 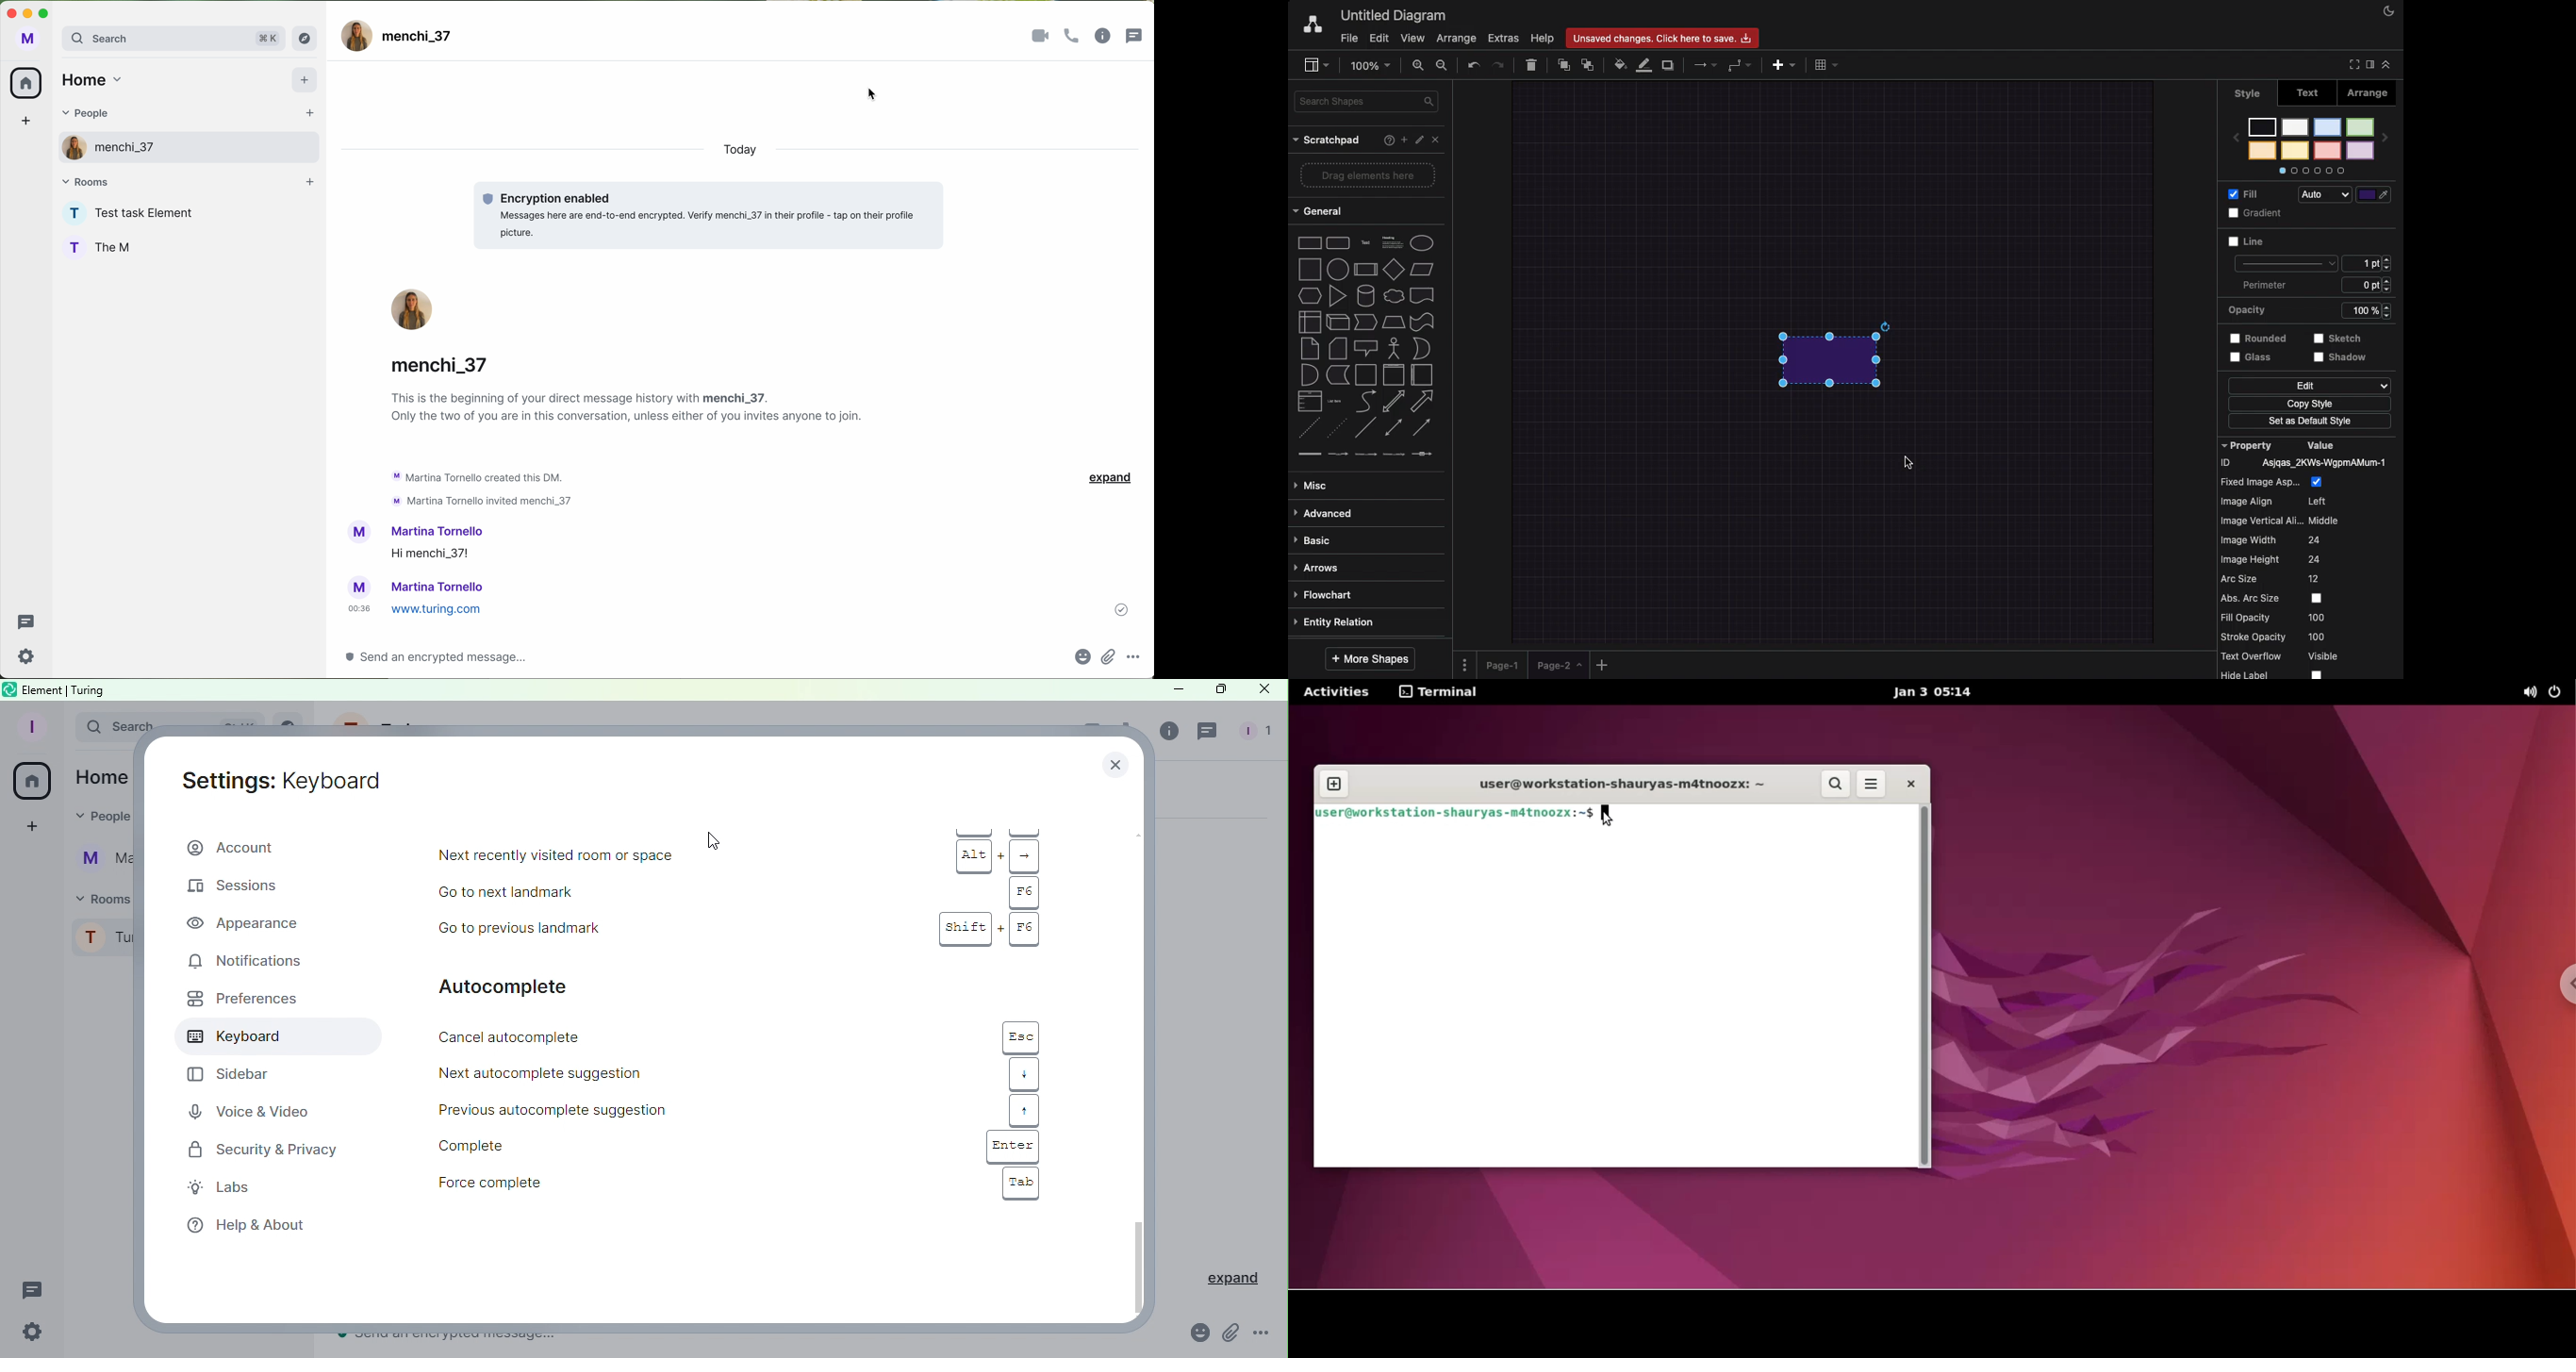 I want to click on line, so click(x=1365, y=427).